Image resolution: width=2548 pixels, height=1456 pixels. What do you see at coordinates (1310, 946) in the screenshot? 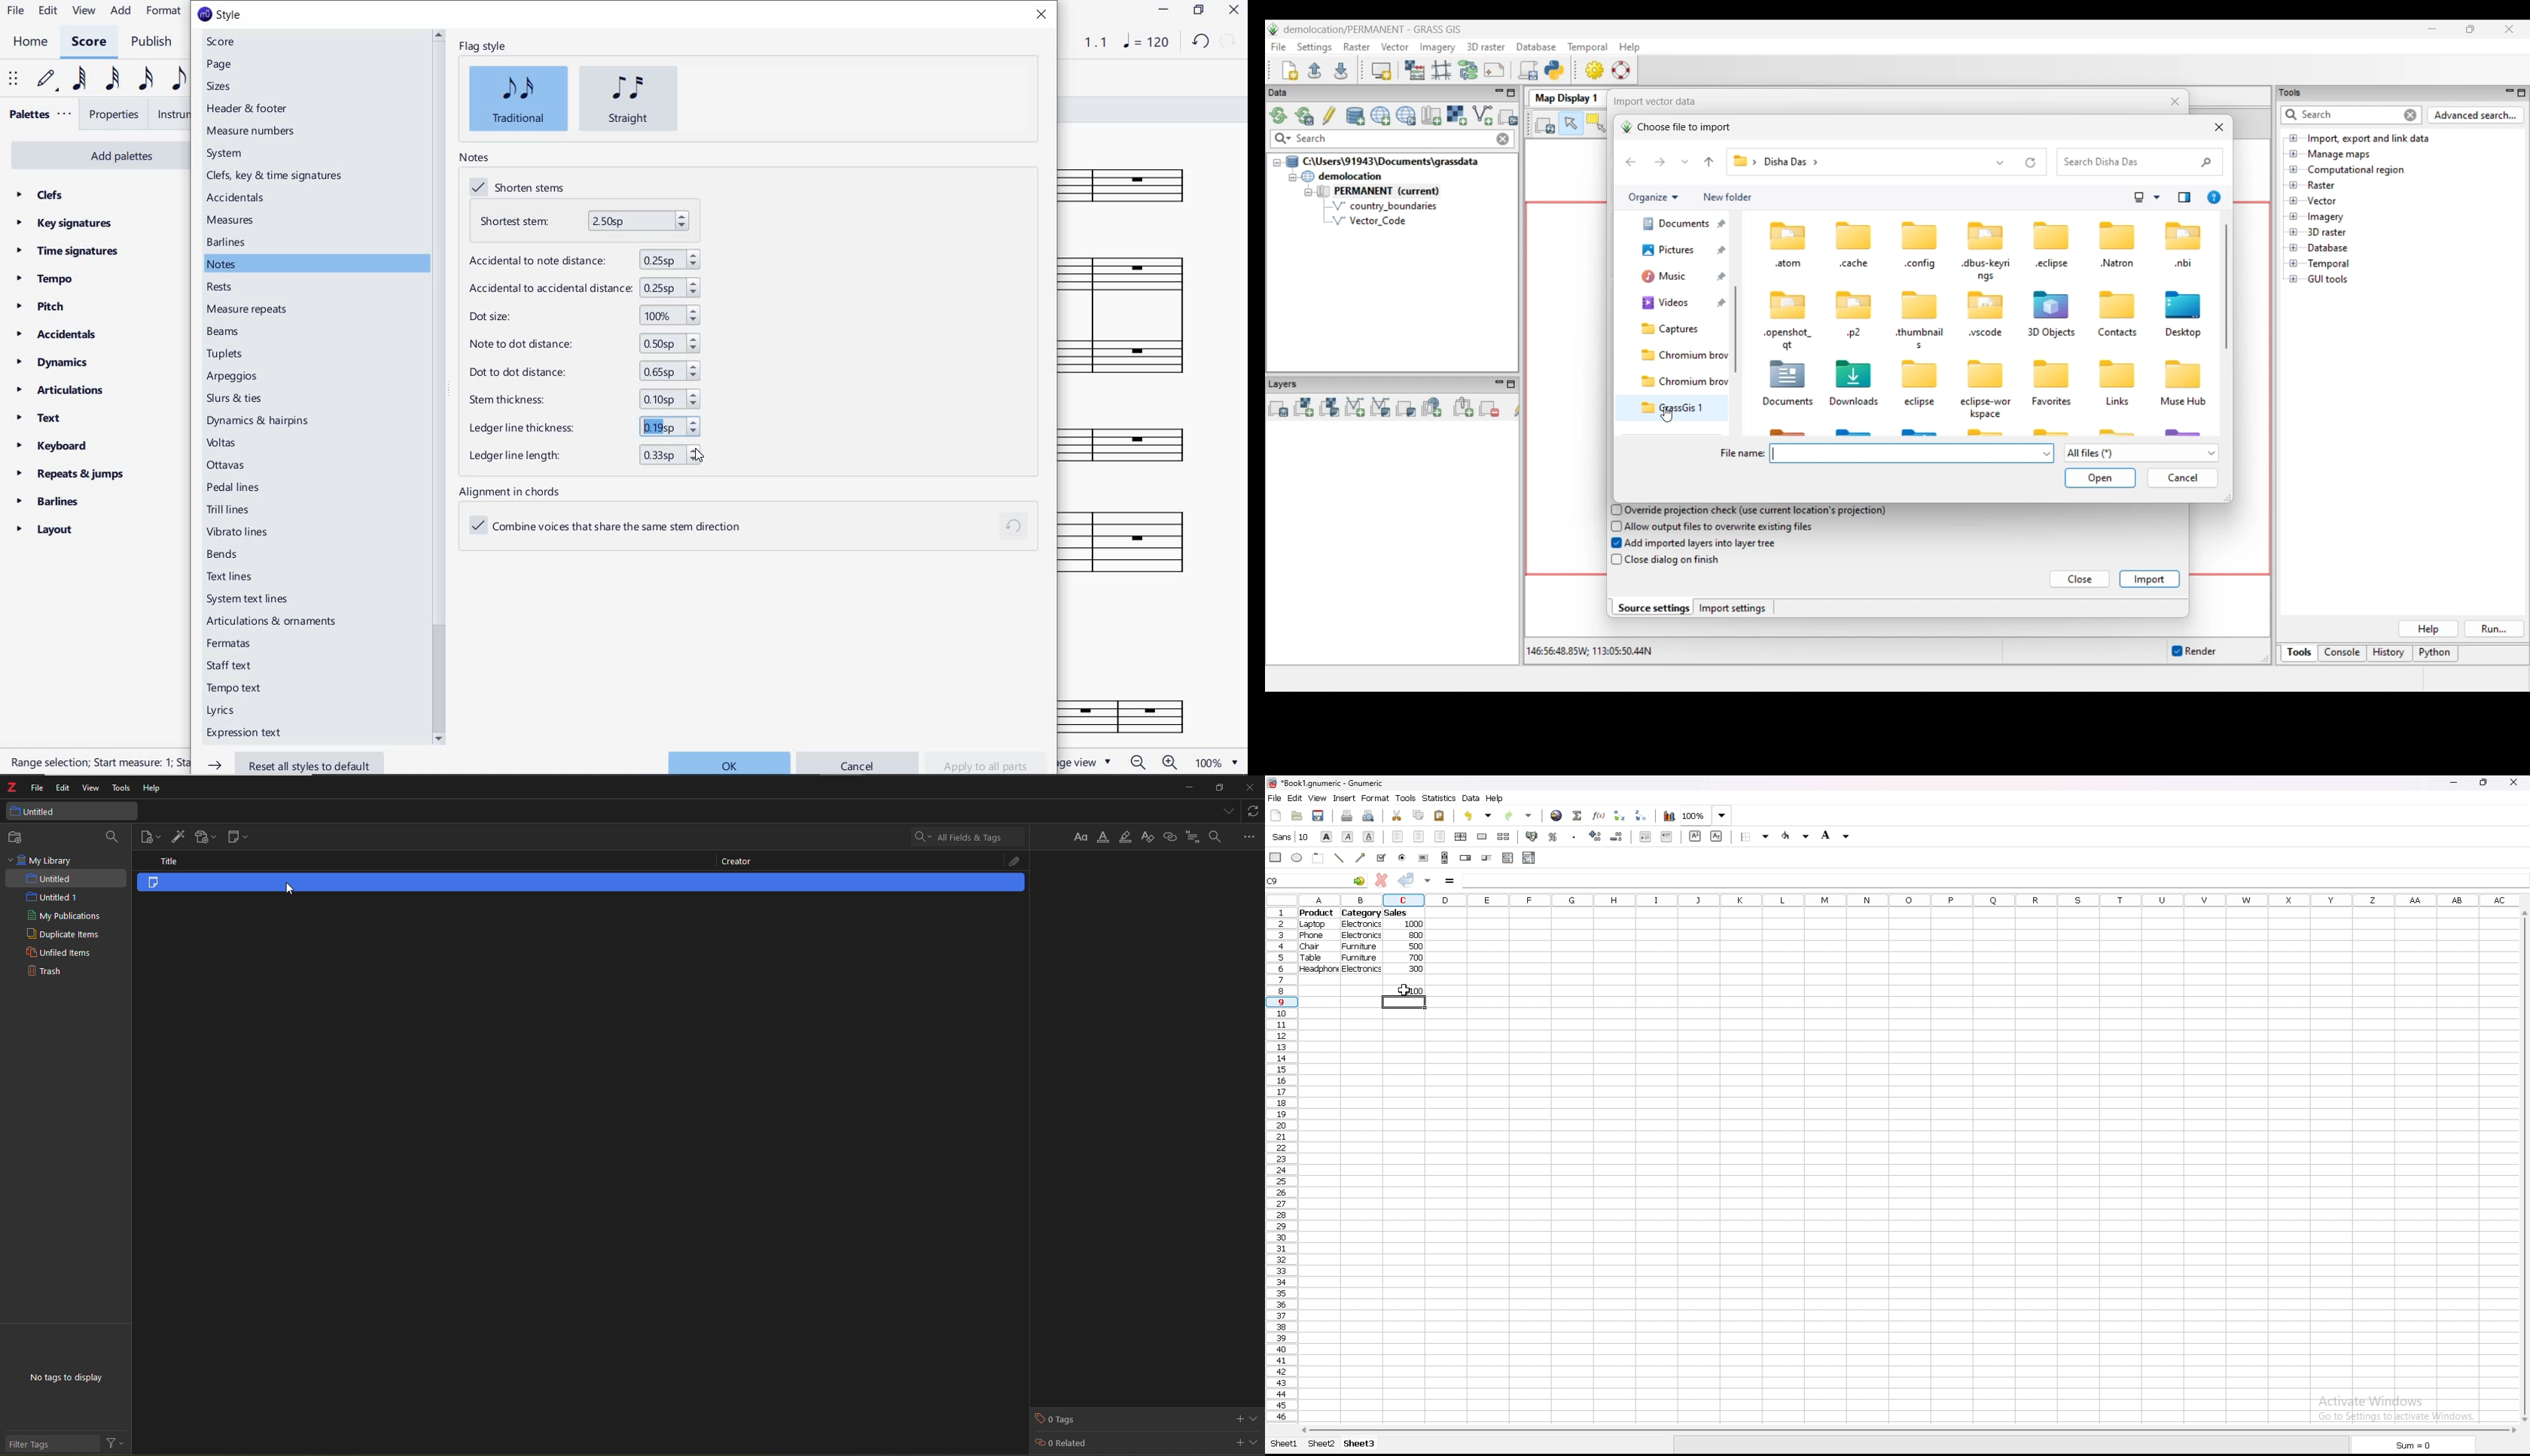
I see `chair` at bounding box center [1310, 946].